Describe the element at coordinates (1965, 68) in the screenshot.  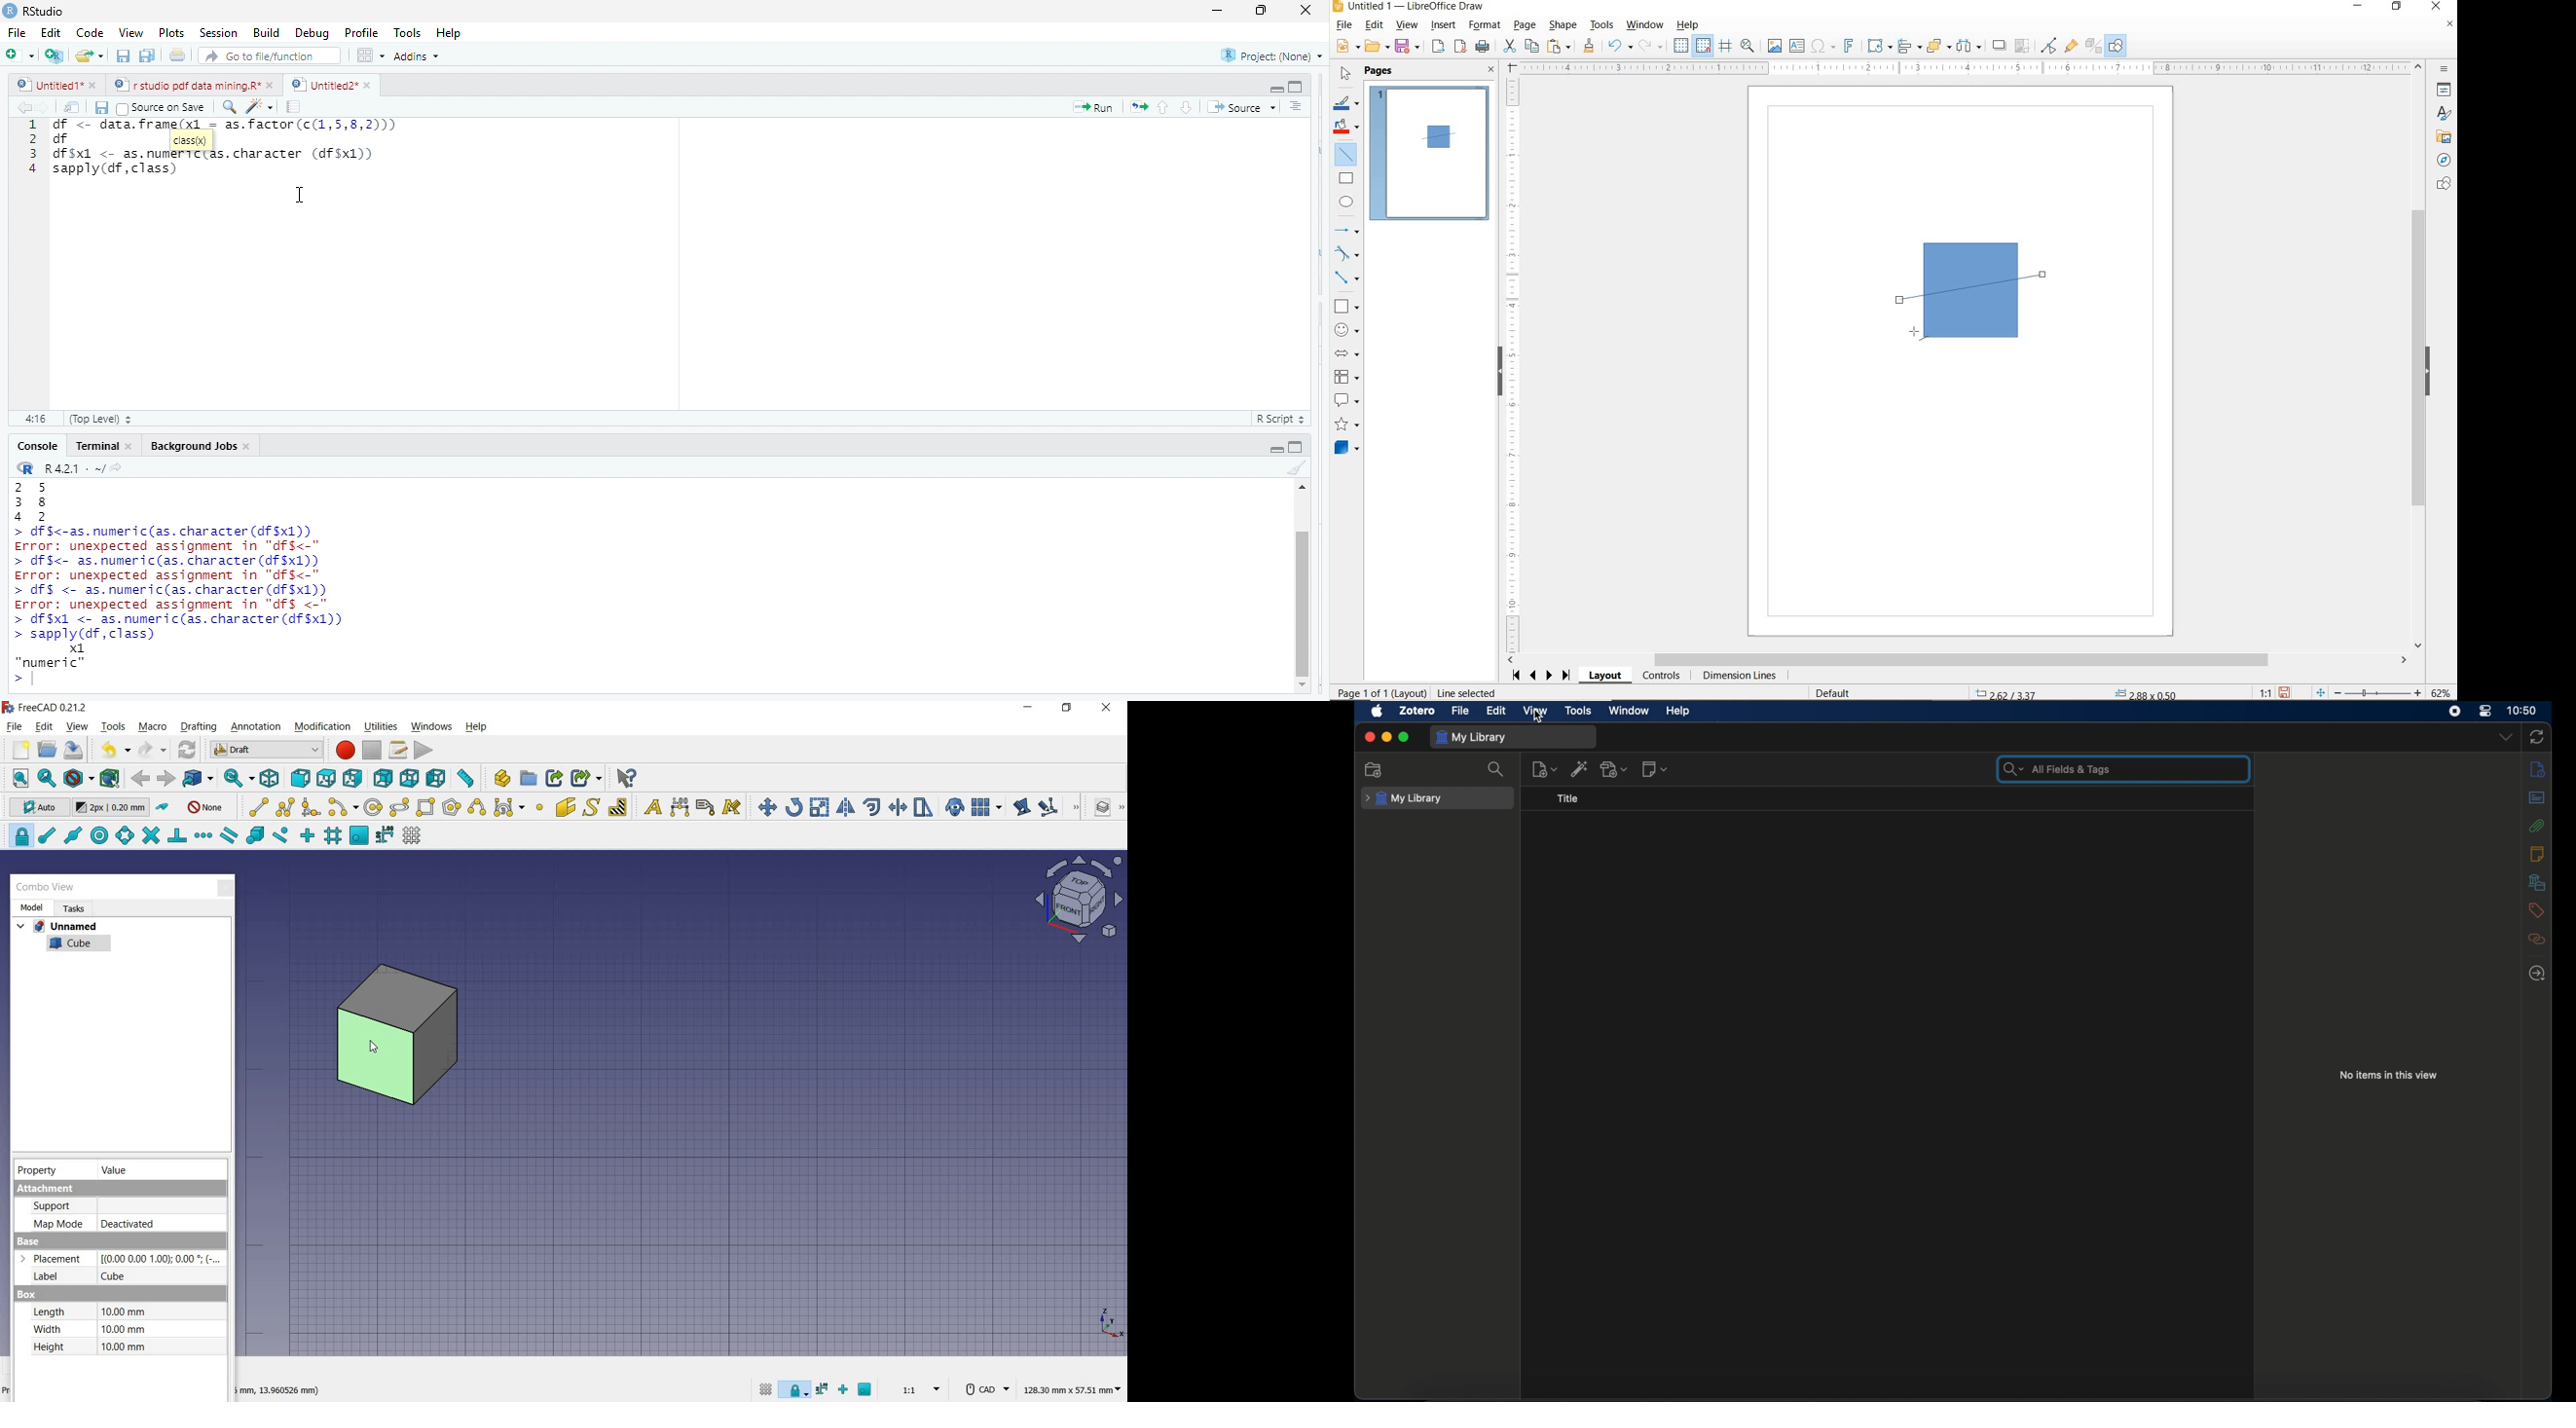
I see `RULER` at that location.